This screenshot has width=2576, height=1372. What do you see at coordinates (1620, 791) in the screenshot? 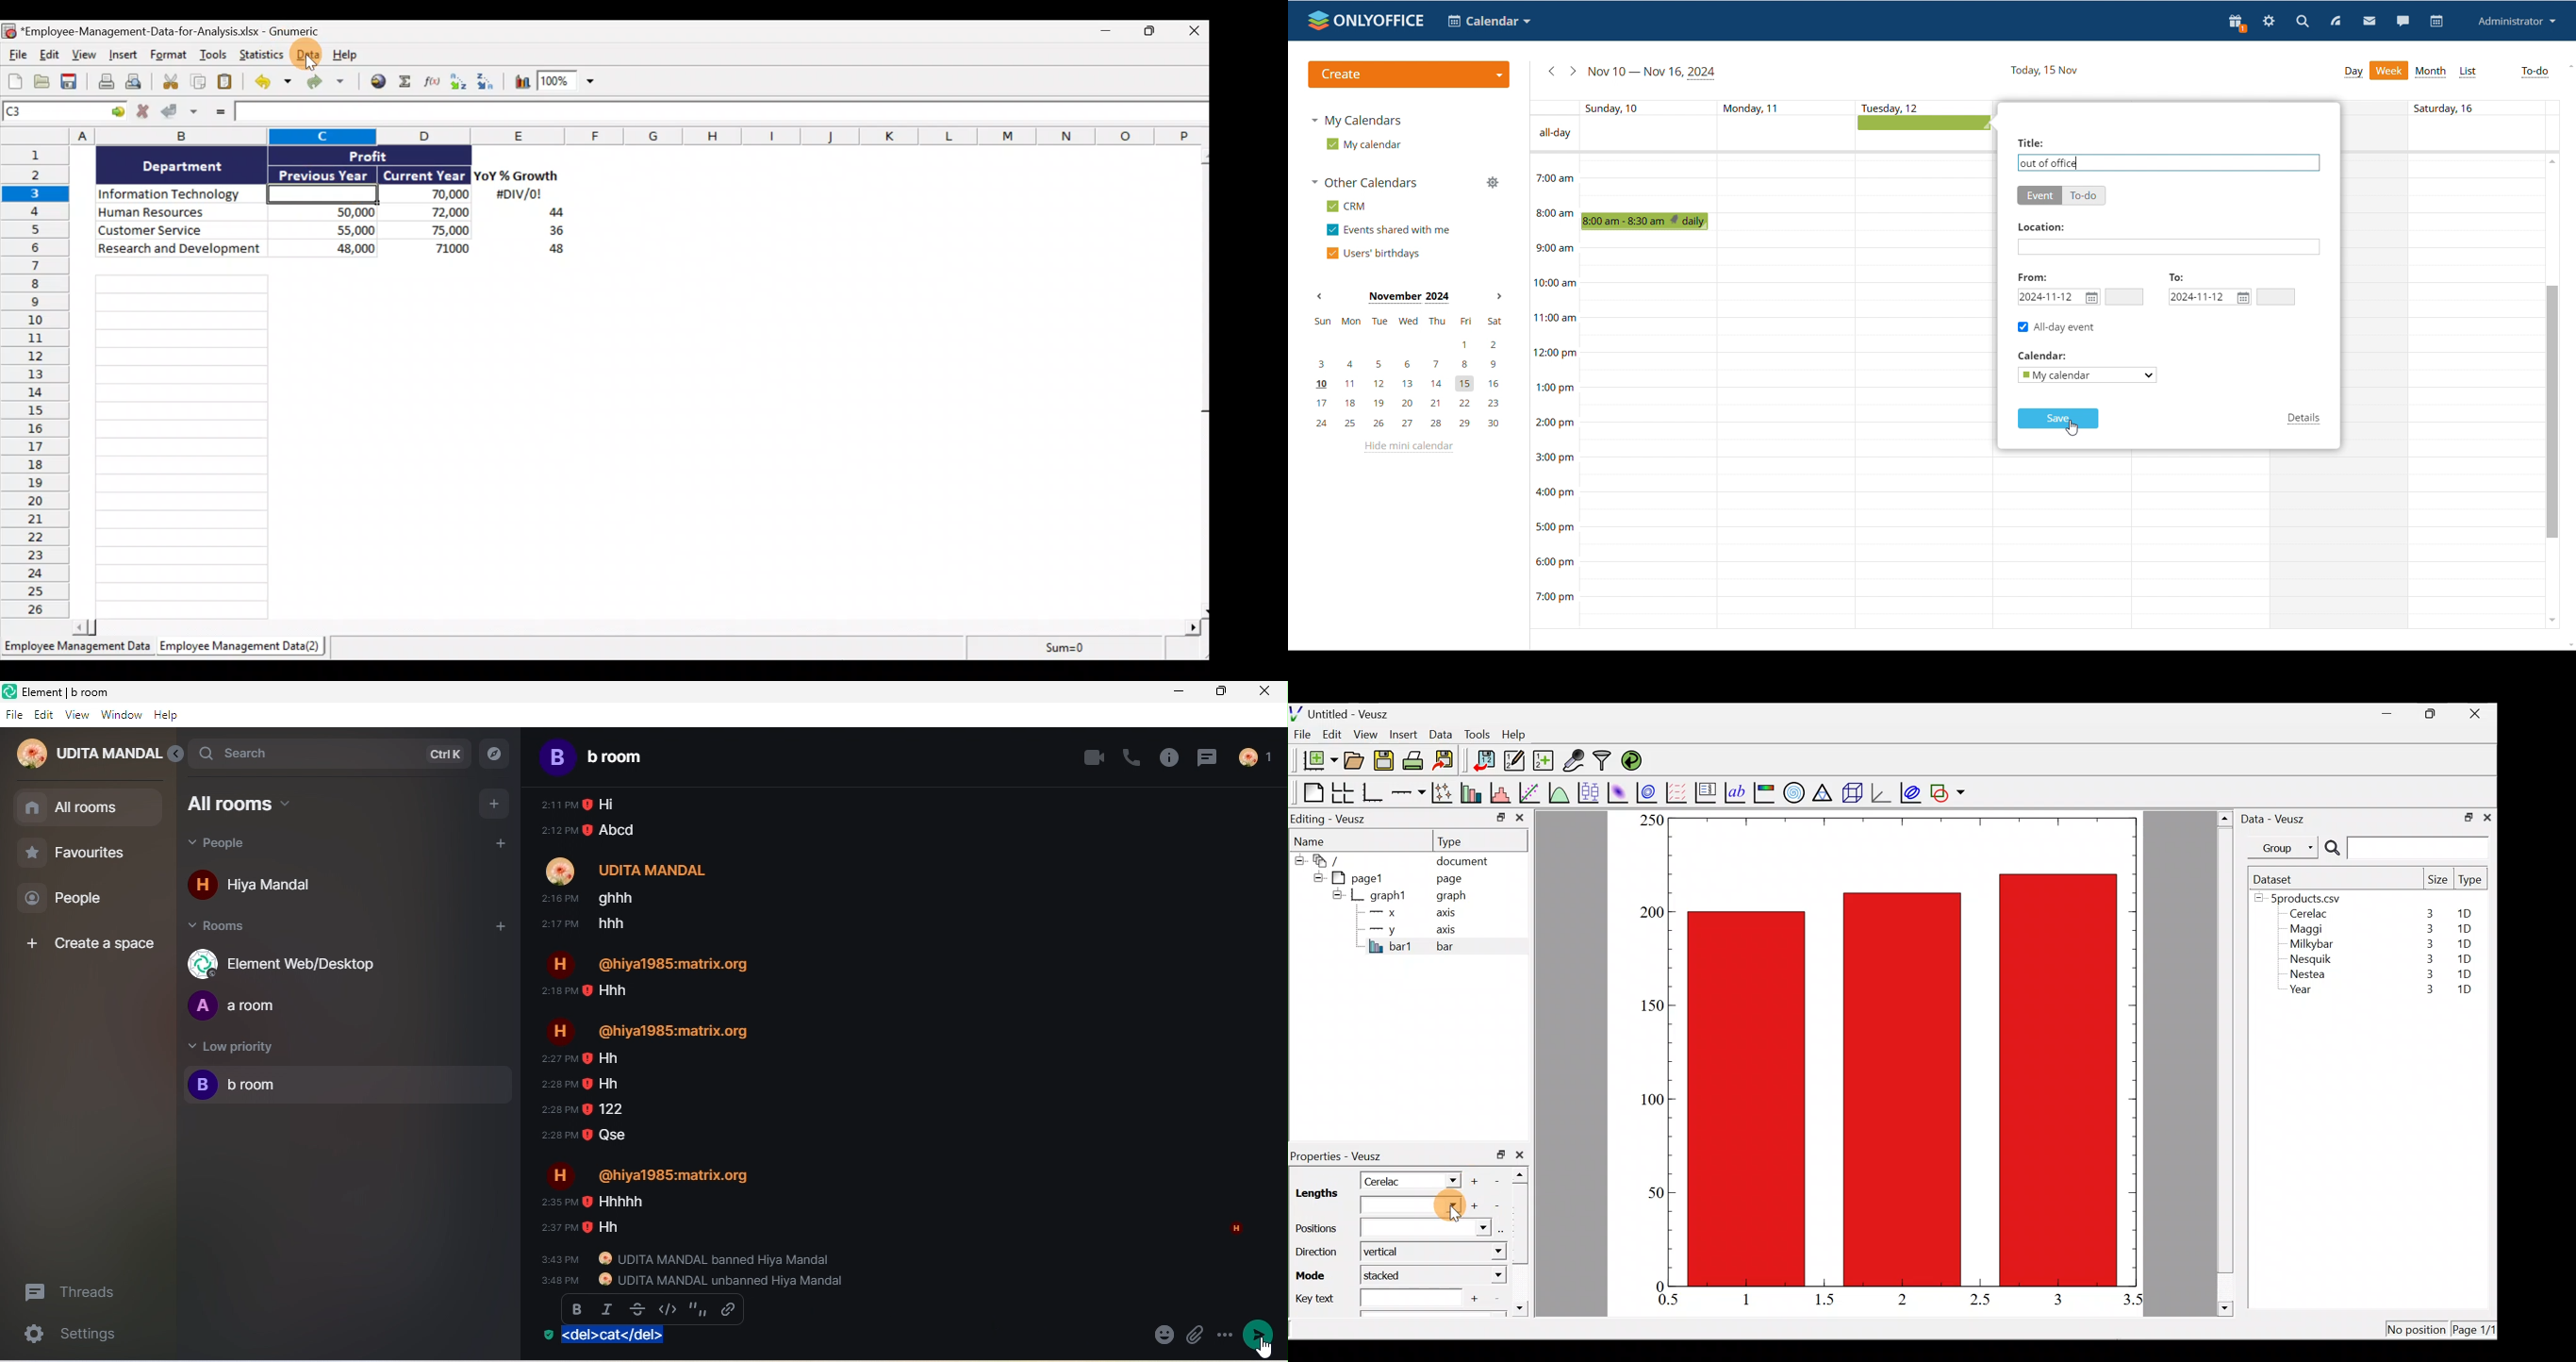
I see `Plot a 2d dataset as an image` at bounding box center [1620, 791].